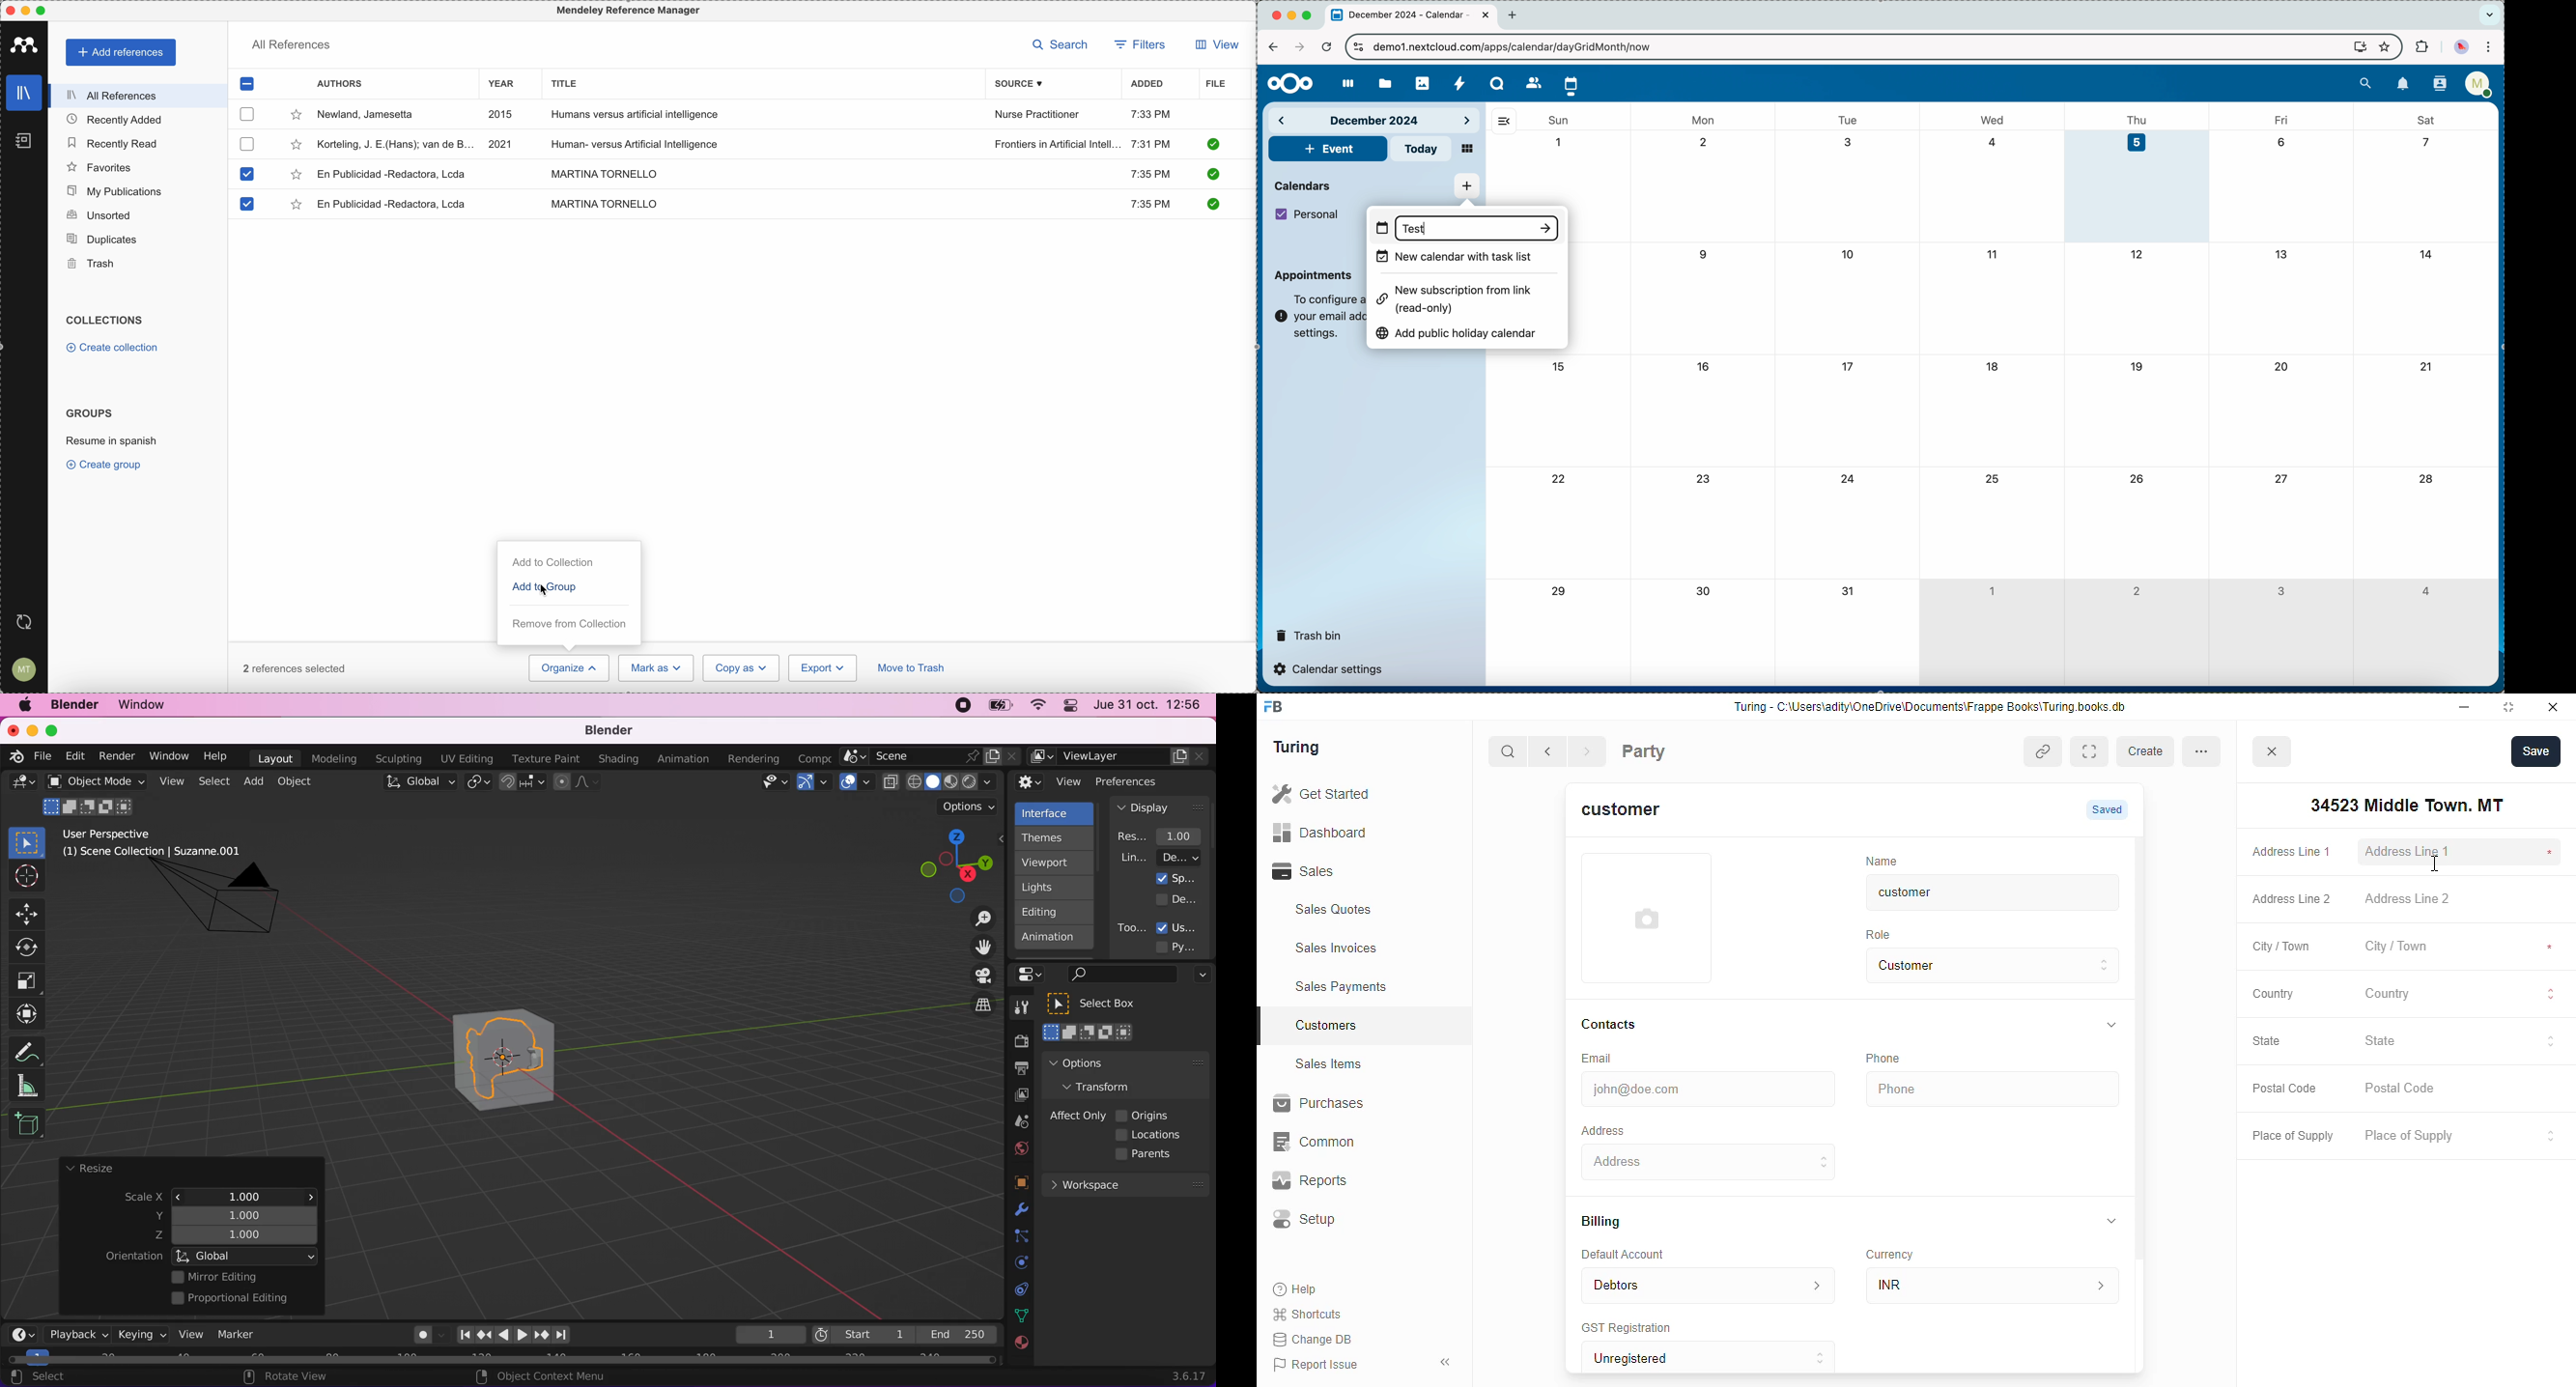 The width and height of the screenshot is (2576, 1400). I want to click on new subscription from link, so click(1459, 298).